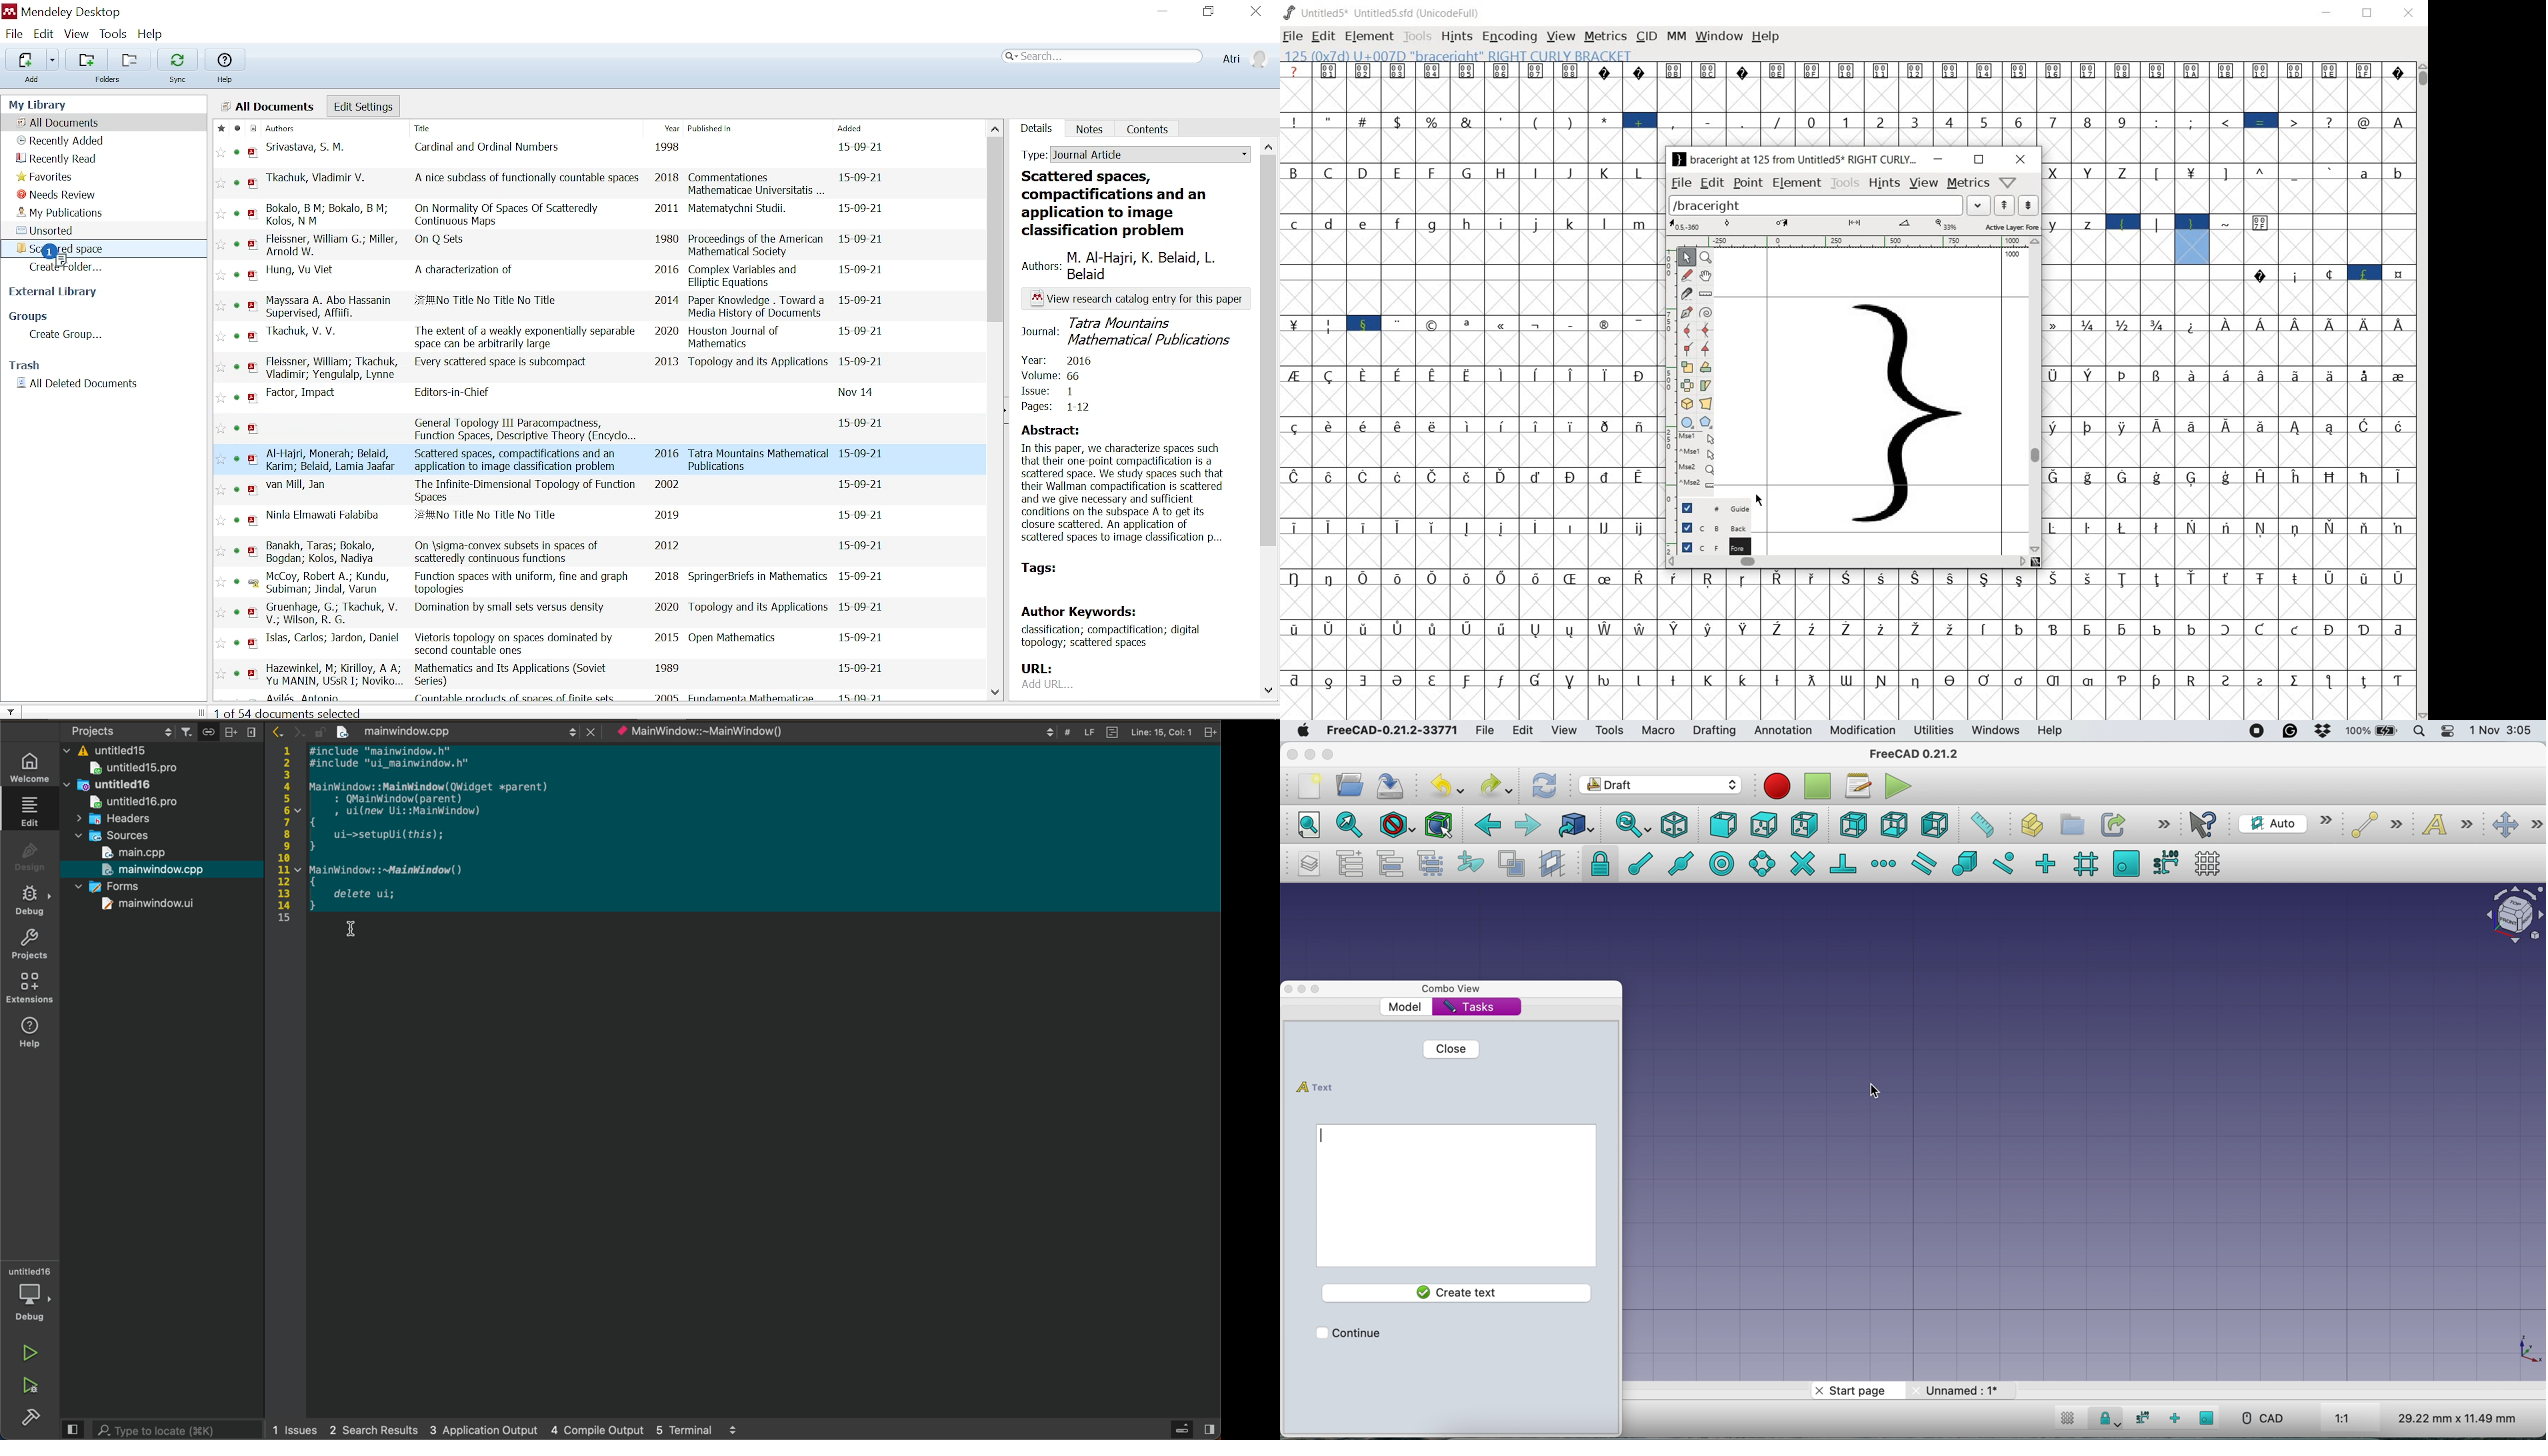  What do you see at coordinates (1934, 731) in the screenshot?
I see `utilities` at bounding box center [1934, 731].